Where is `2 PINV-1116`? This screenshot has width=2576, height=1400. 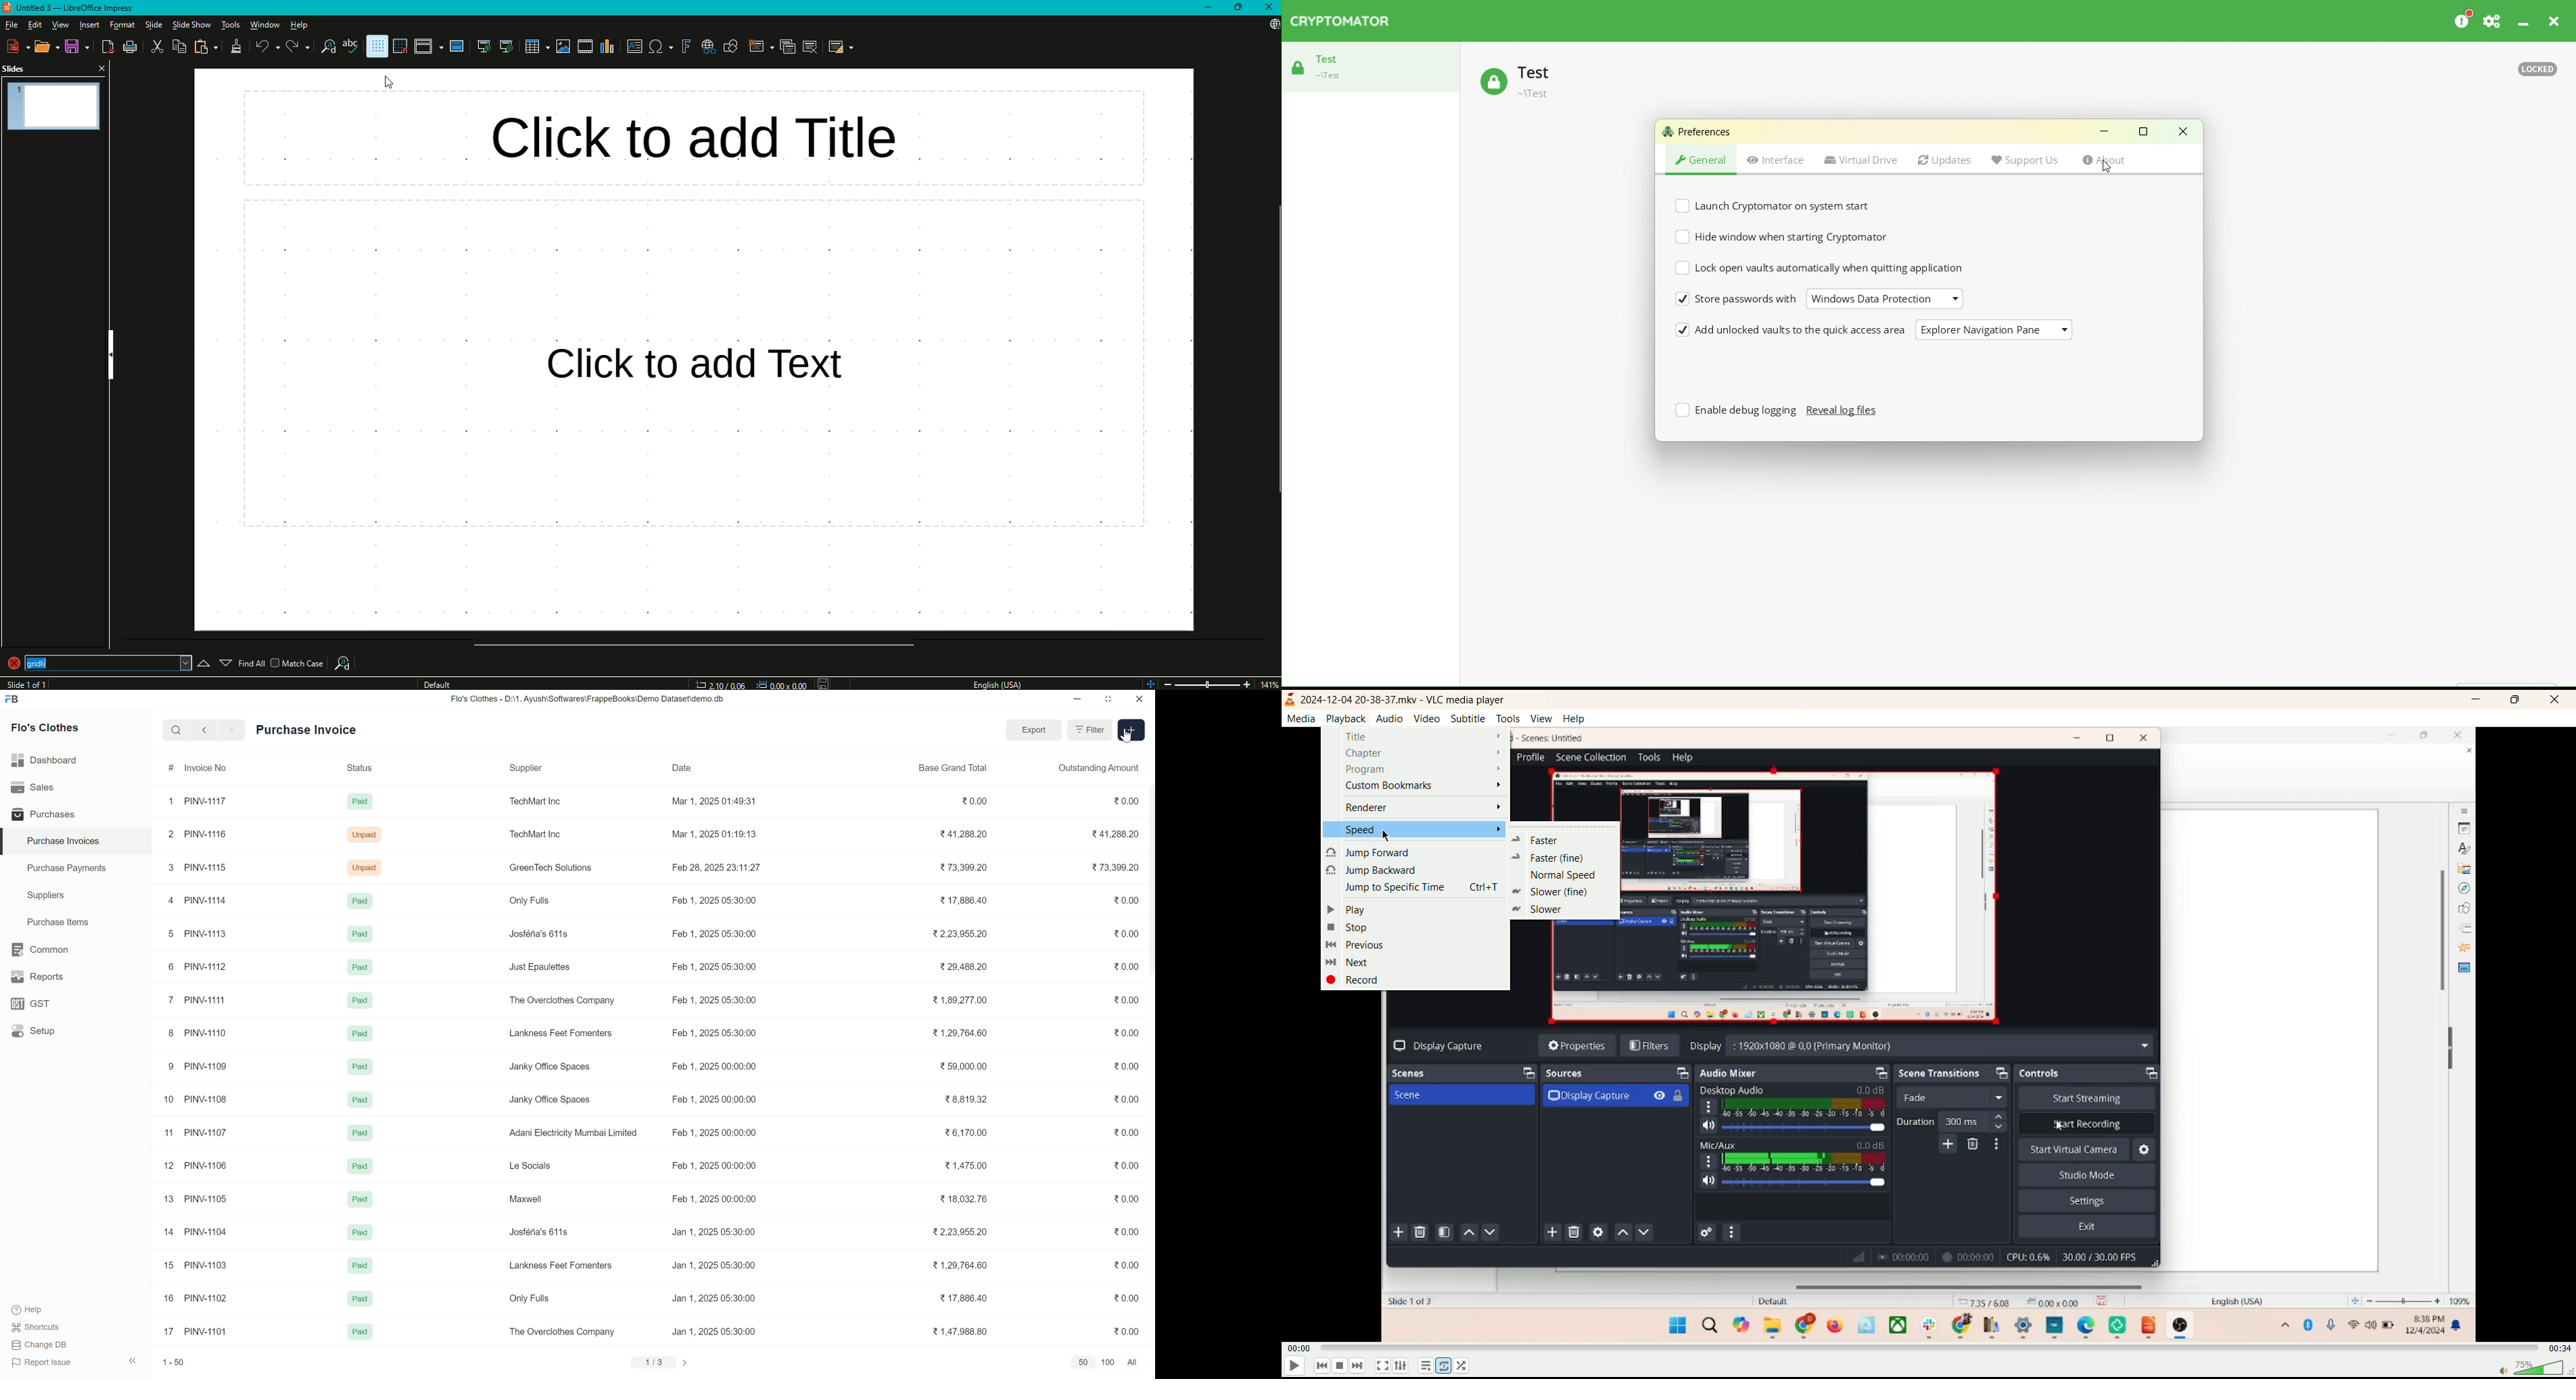 2 PINV-1116 is located at coordinates (197, 834).